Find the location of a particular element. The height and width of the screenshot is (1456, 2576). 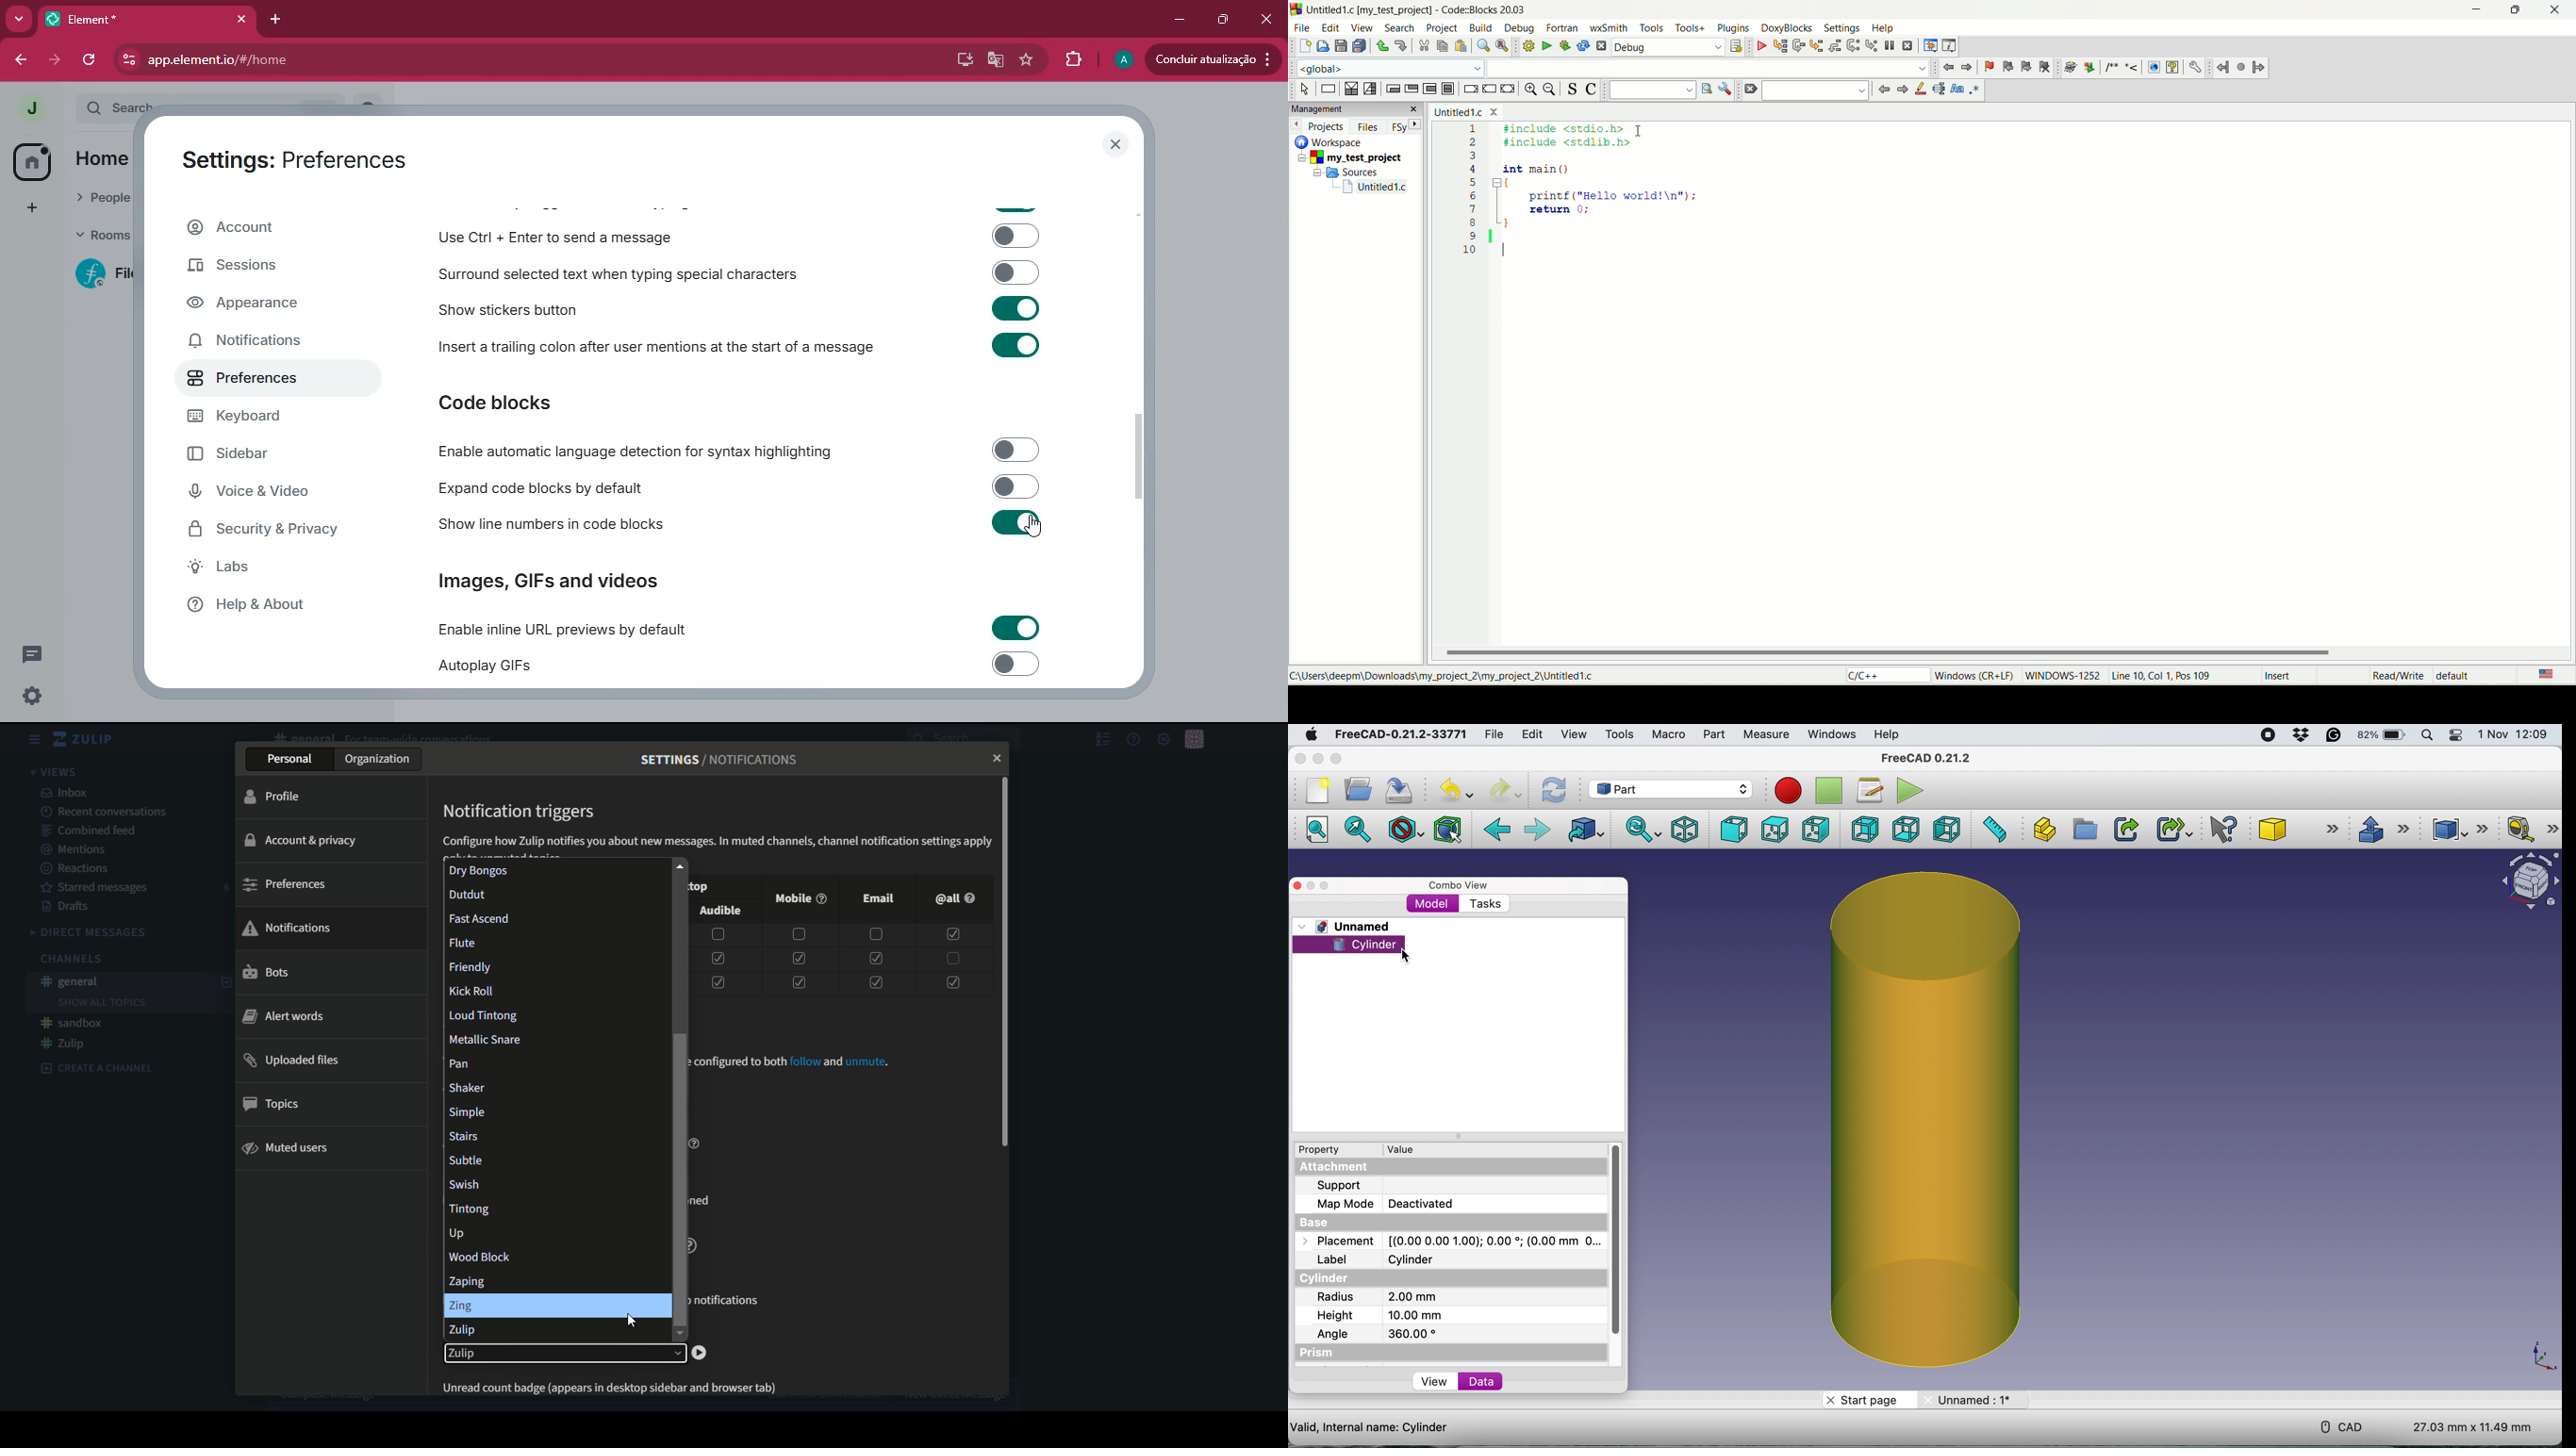

stairs is located at coordinates (554, 1136).